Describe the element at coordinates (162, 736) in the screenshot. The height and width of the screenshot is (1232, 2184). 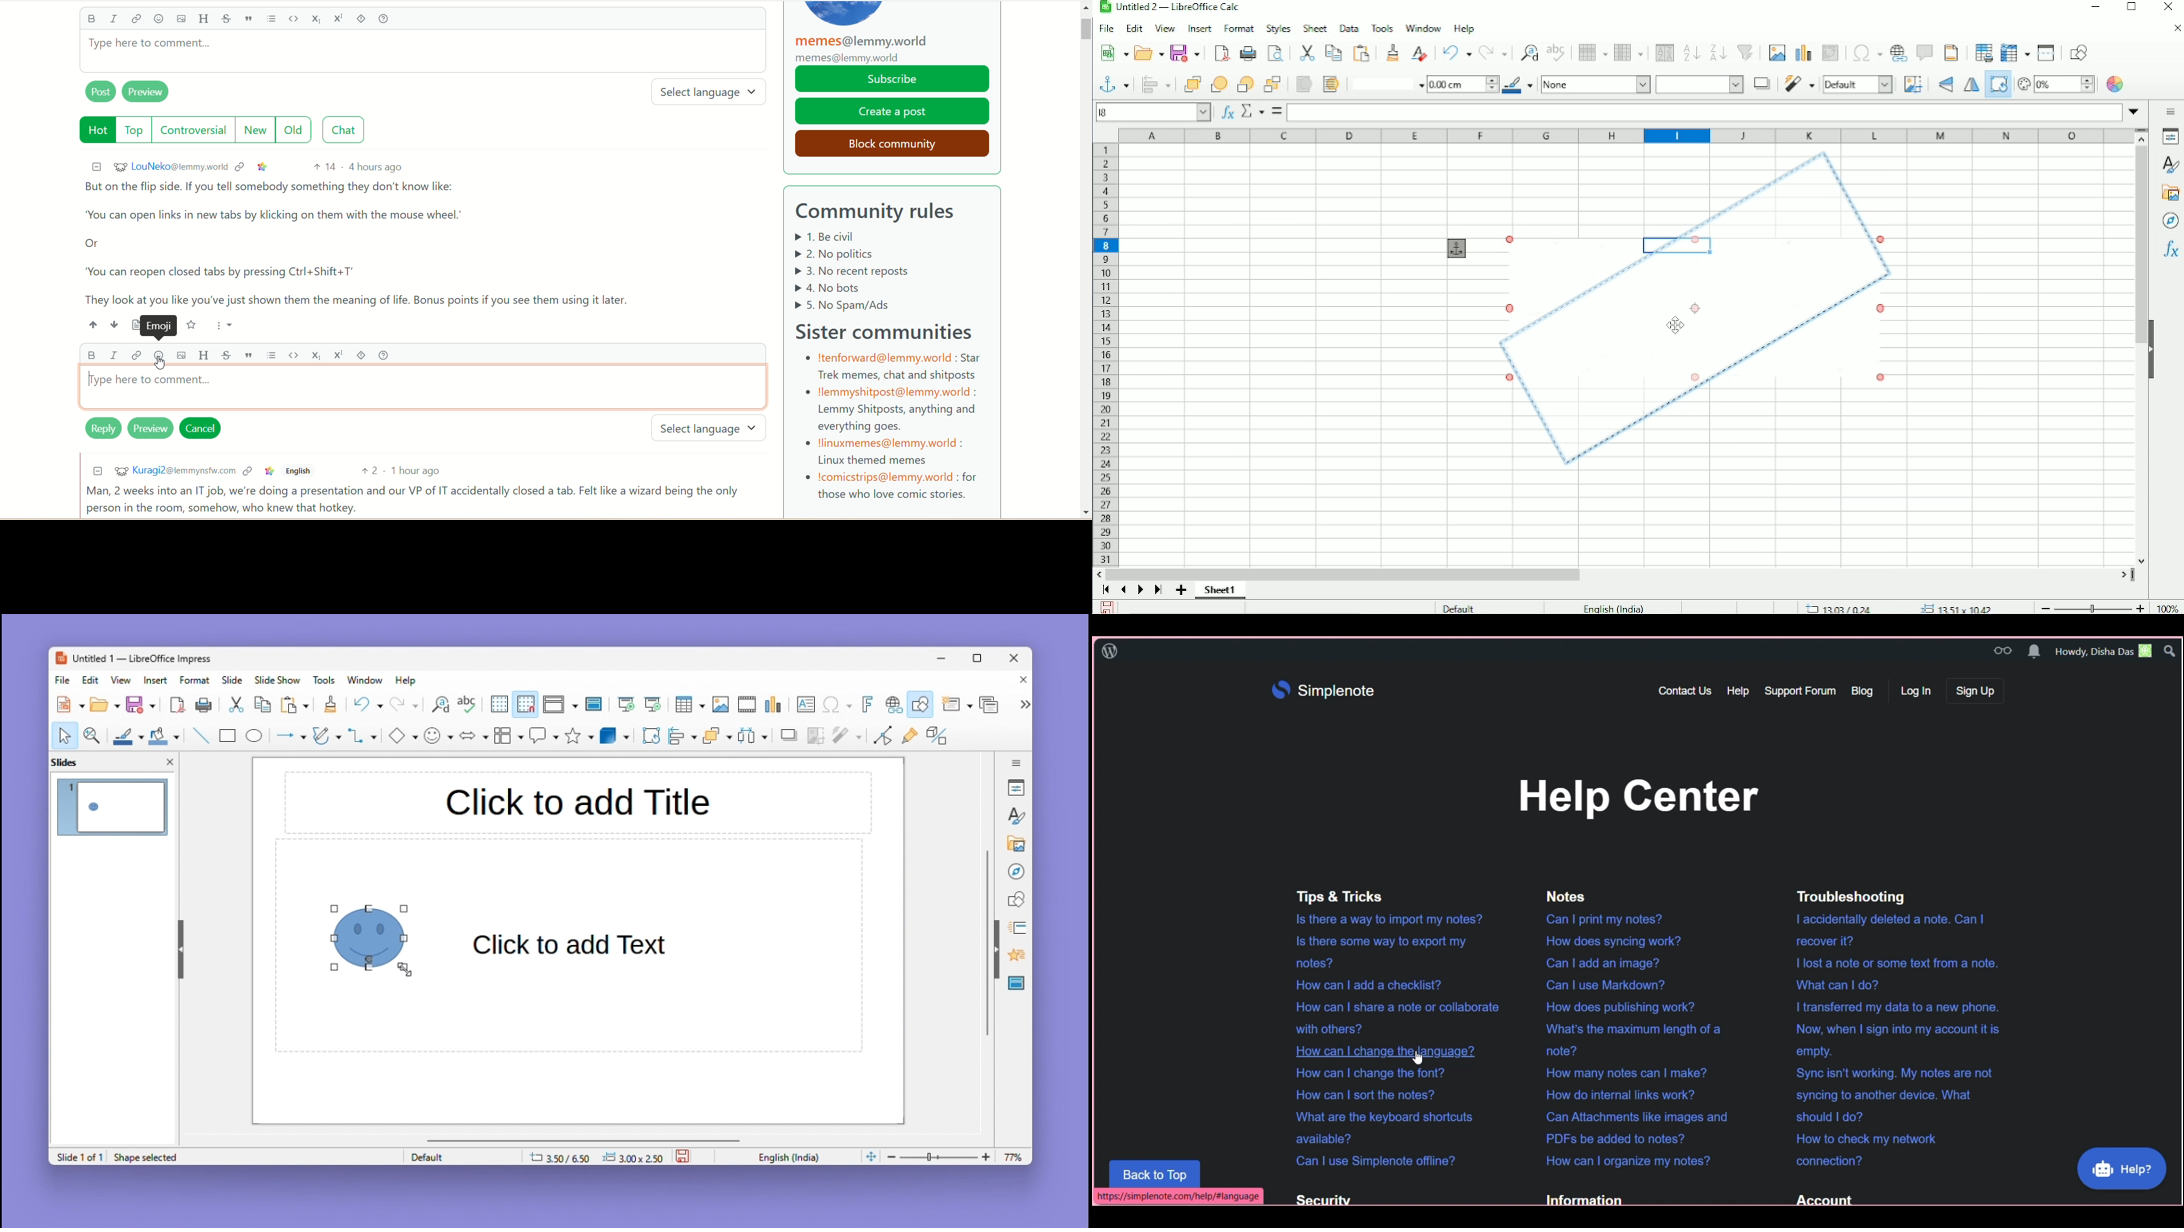
I see `Fill colour` at that location.